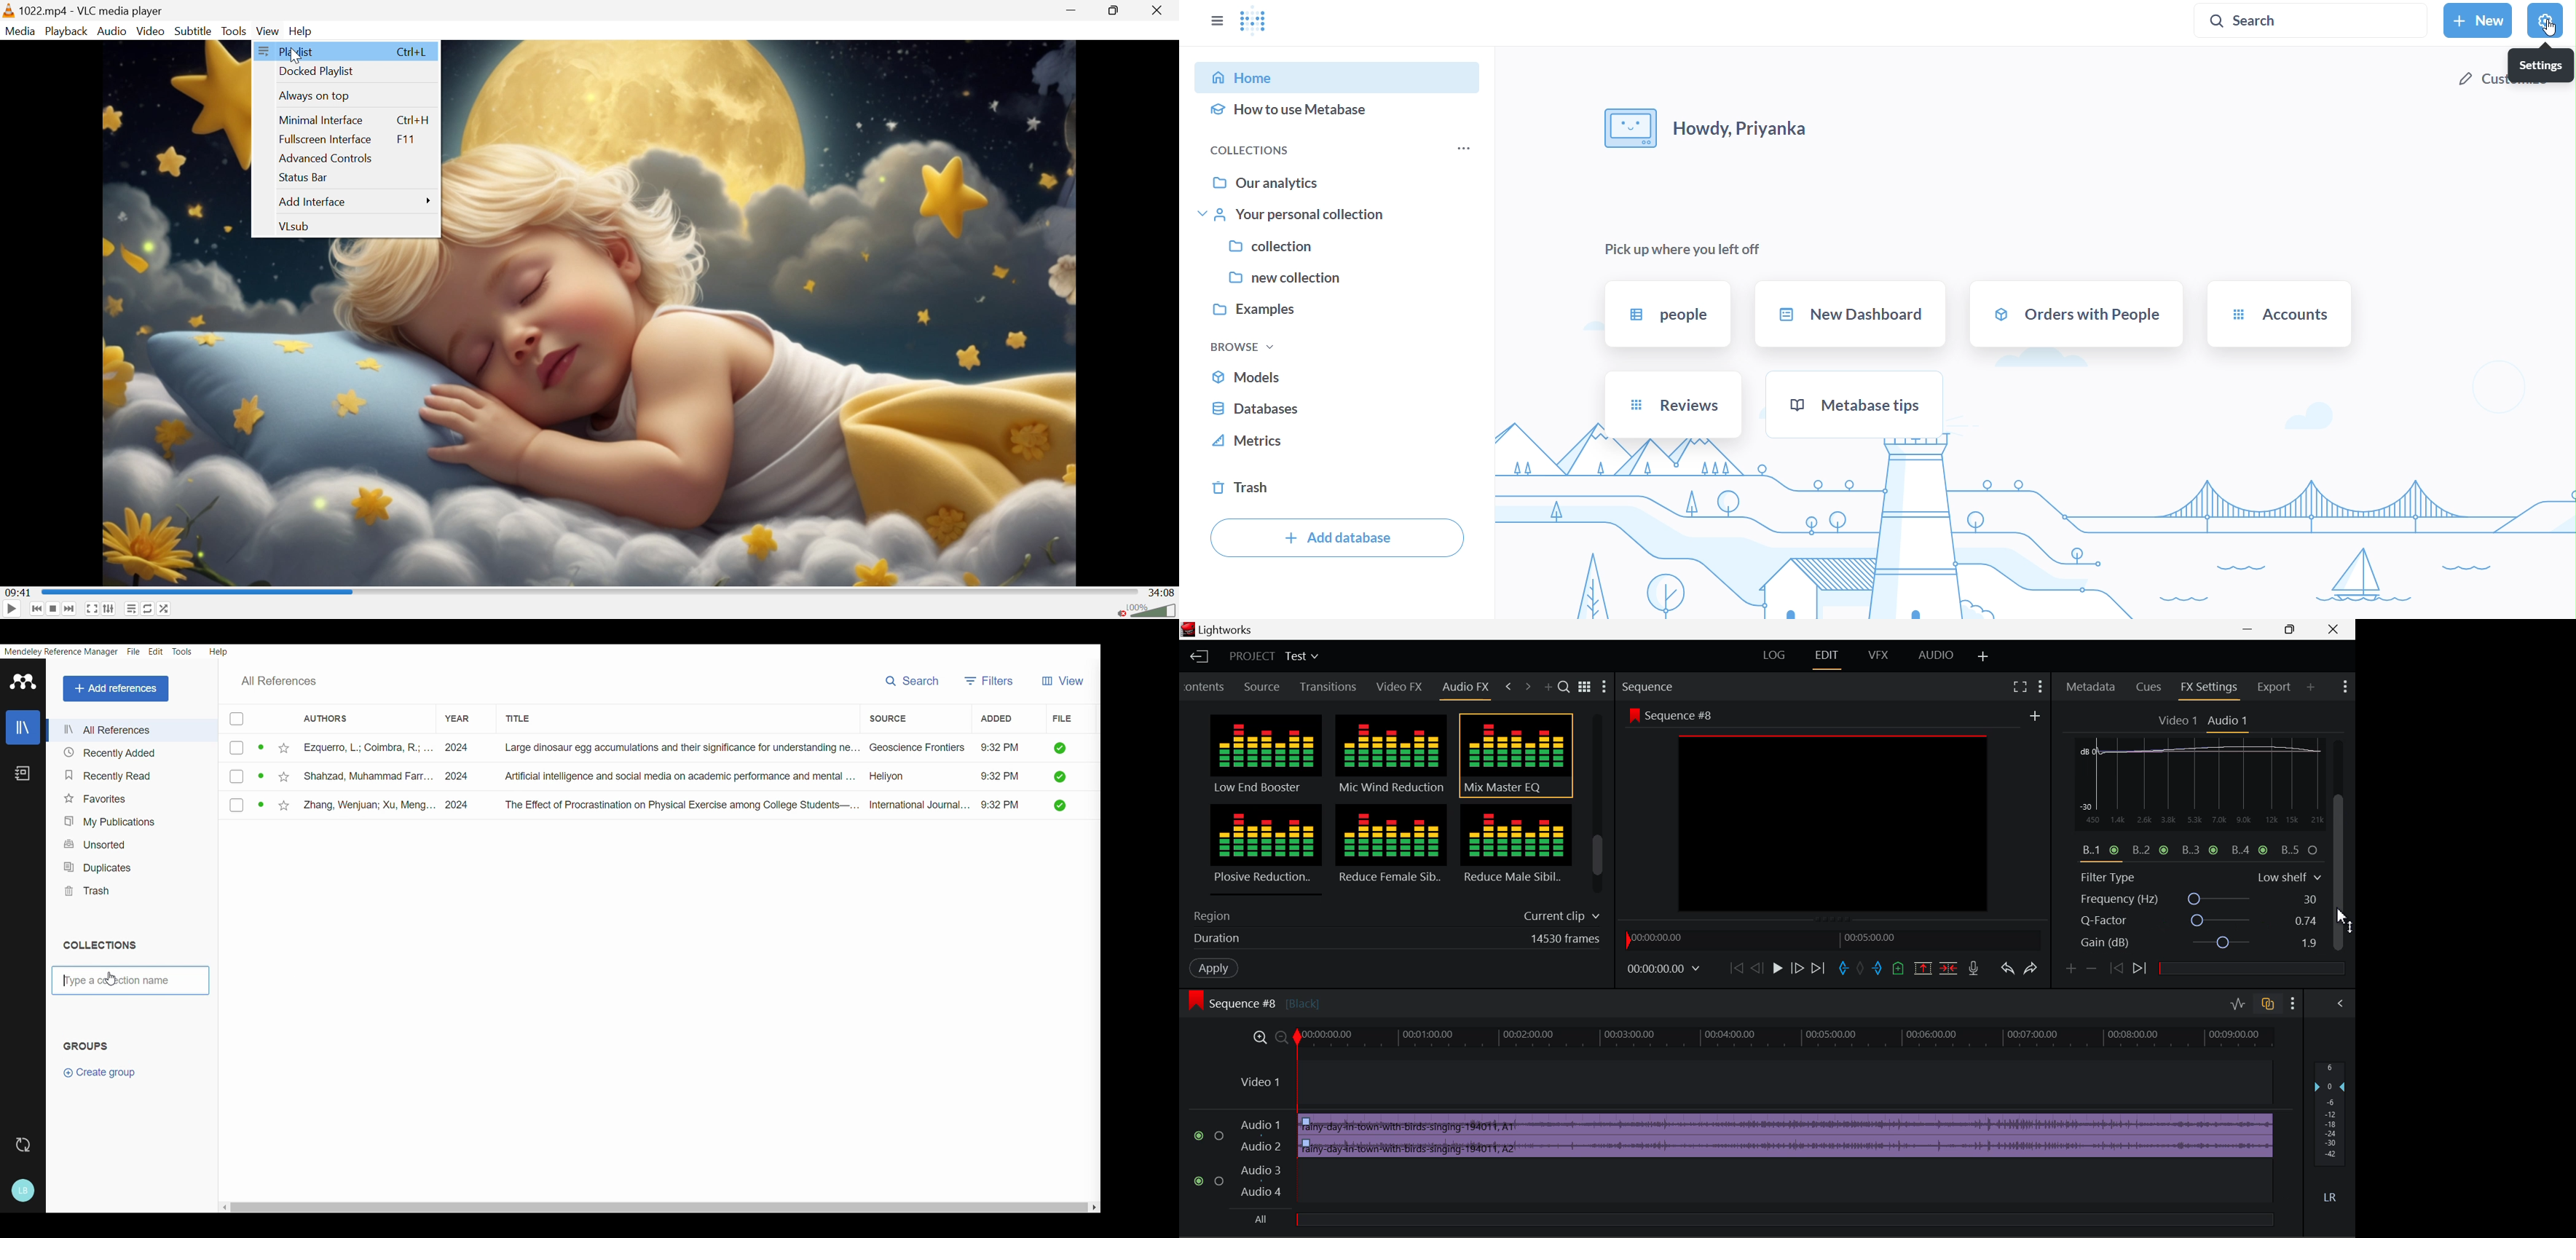  What do you see at coordinates (1155, 611) in the screenshot?
I see `Volume` at bounding box center [1155, 611].